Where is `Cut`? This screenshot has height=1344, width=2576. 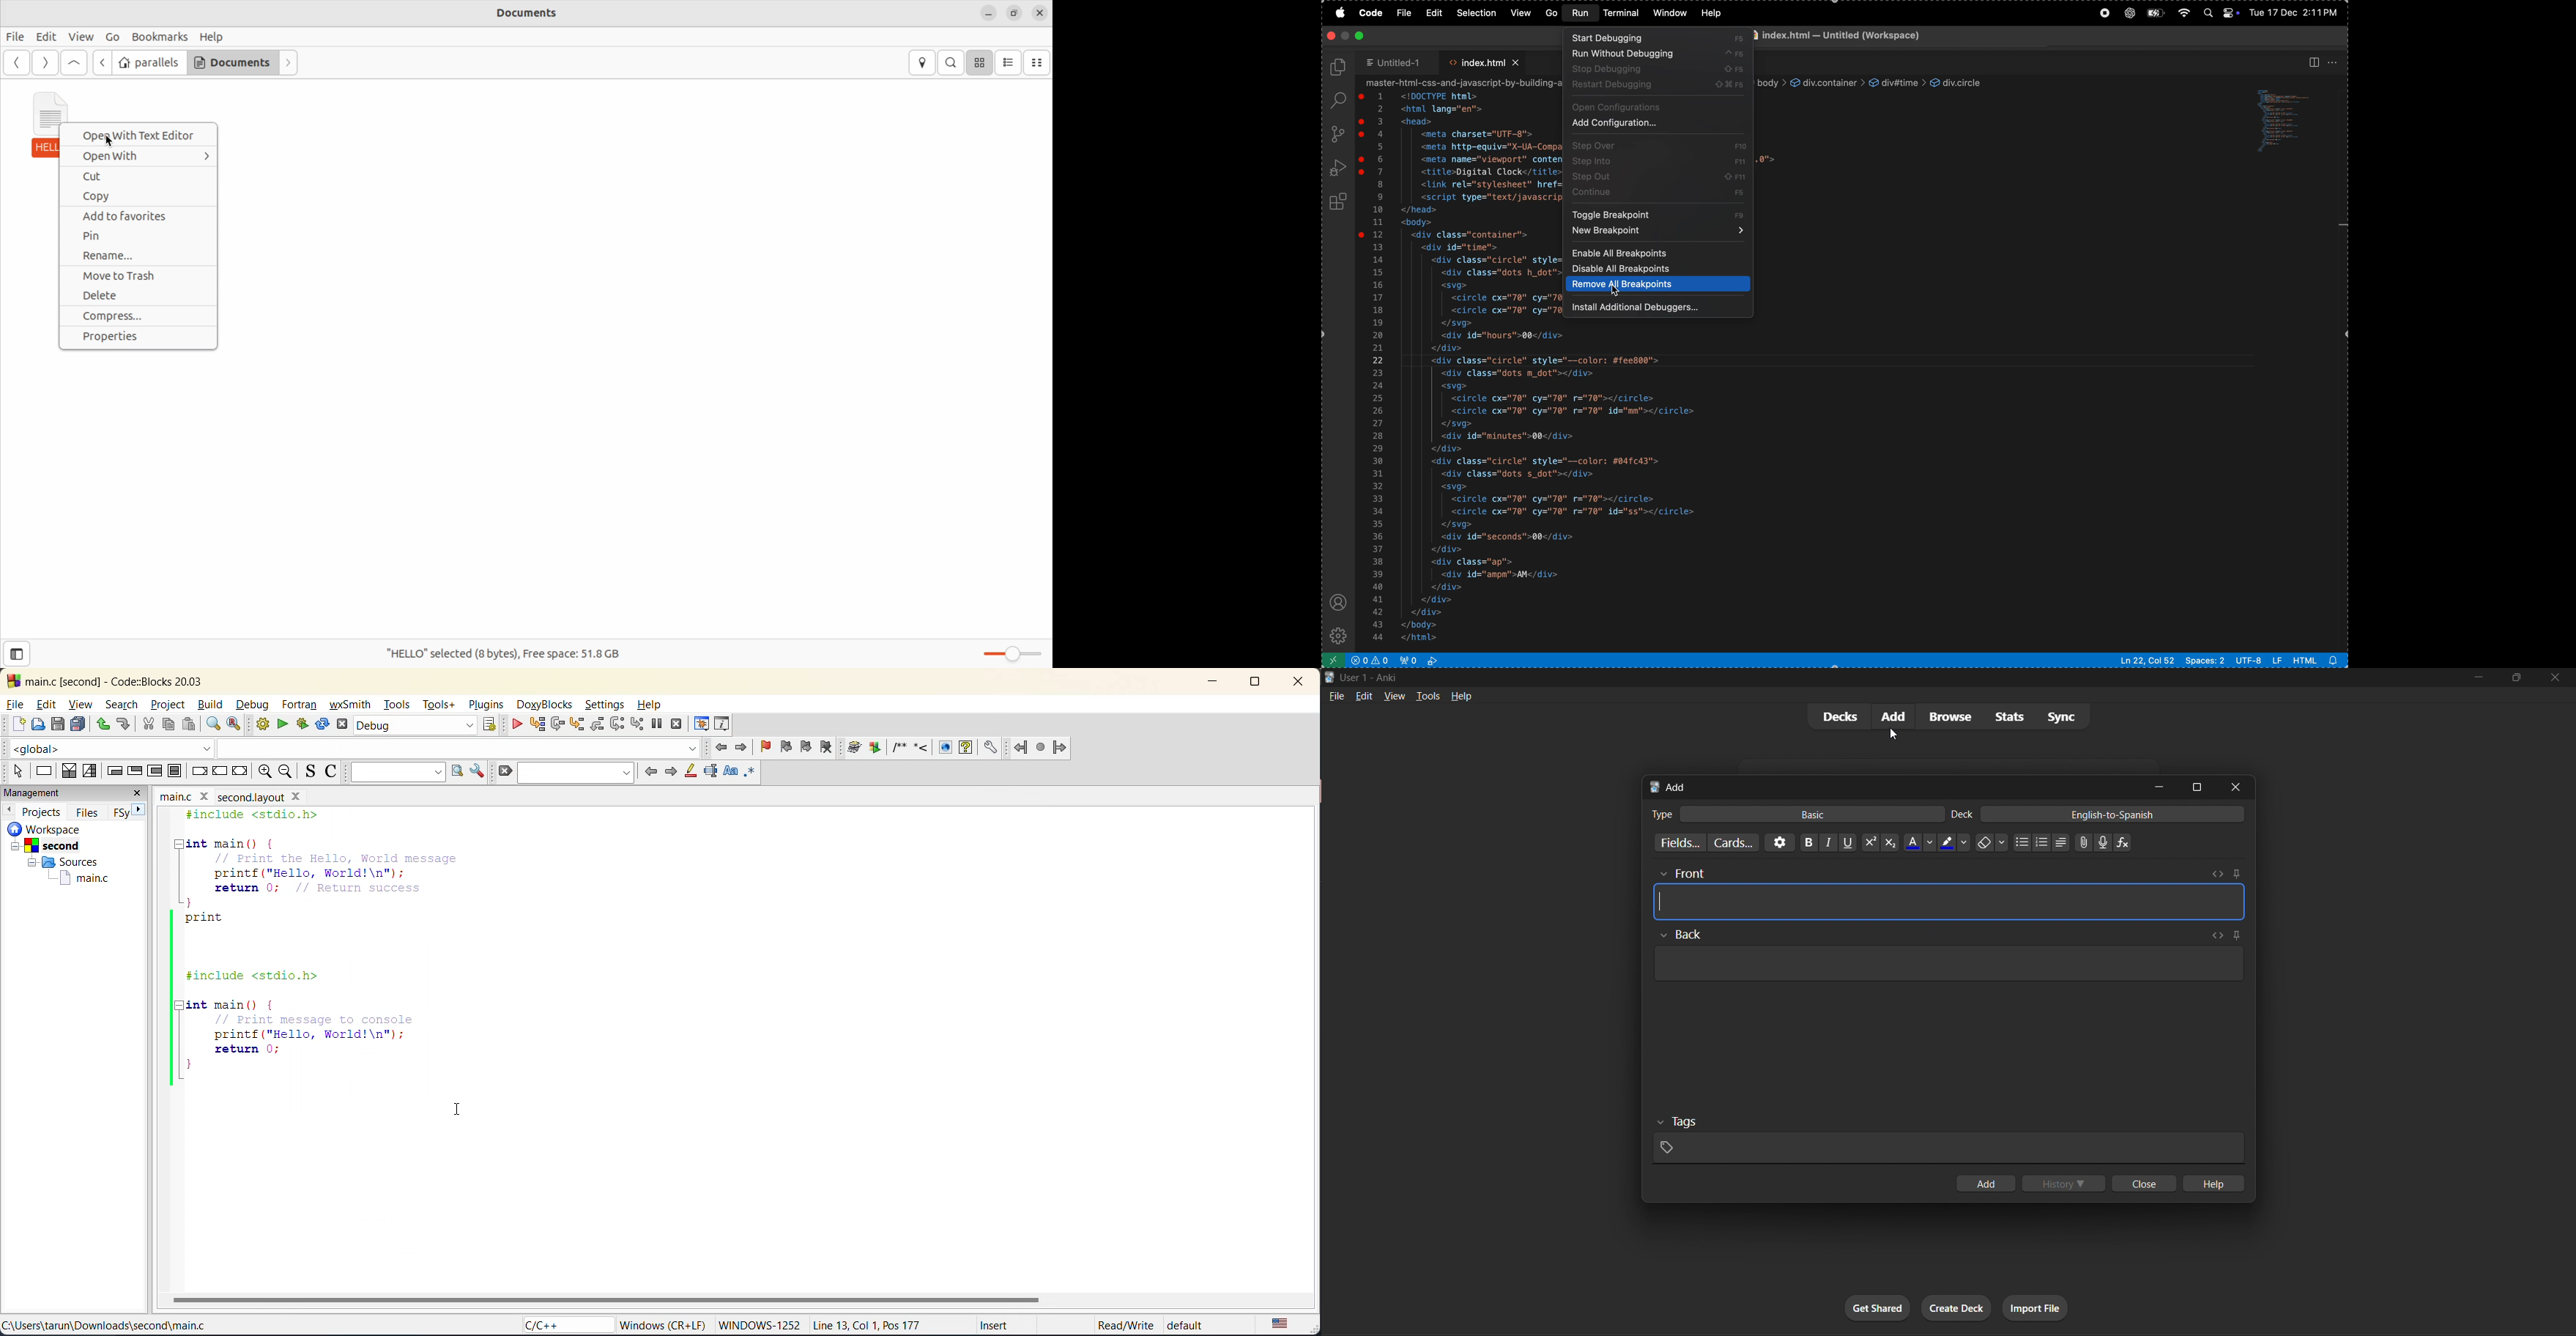
Cut is located at coordinates (138, 176).